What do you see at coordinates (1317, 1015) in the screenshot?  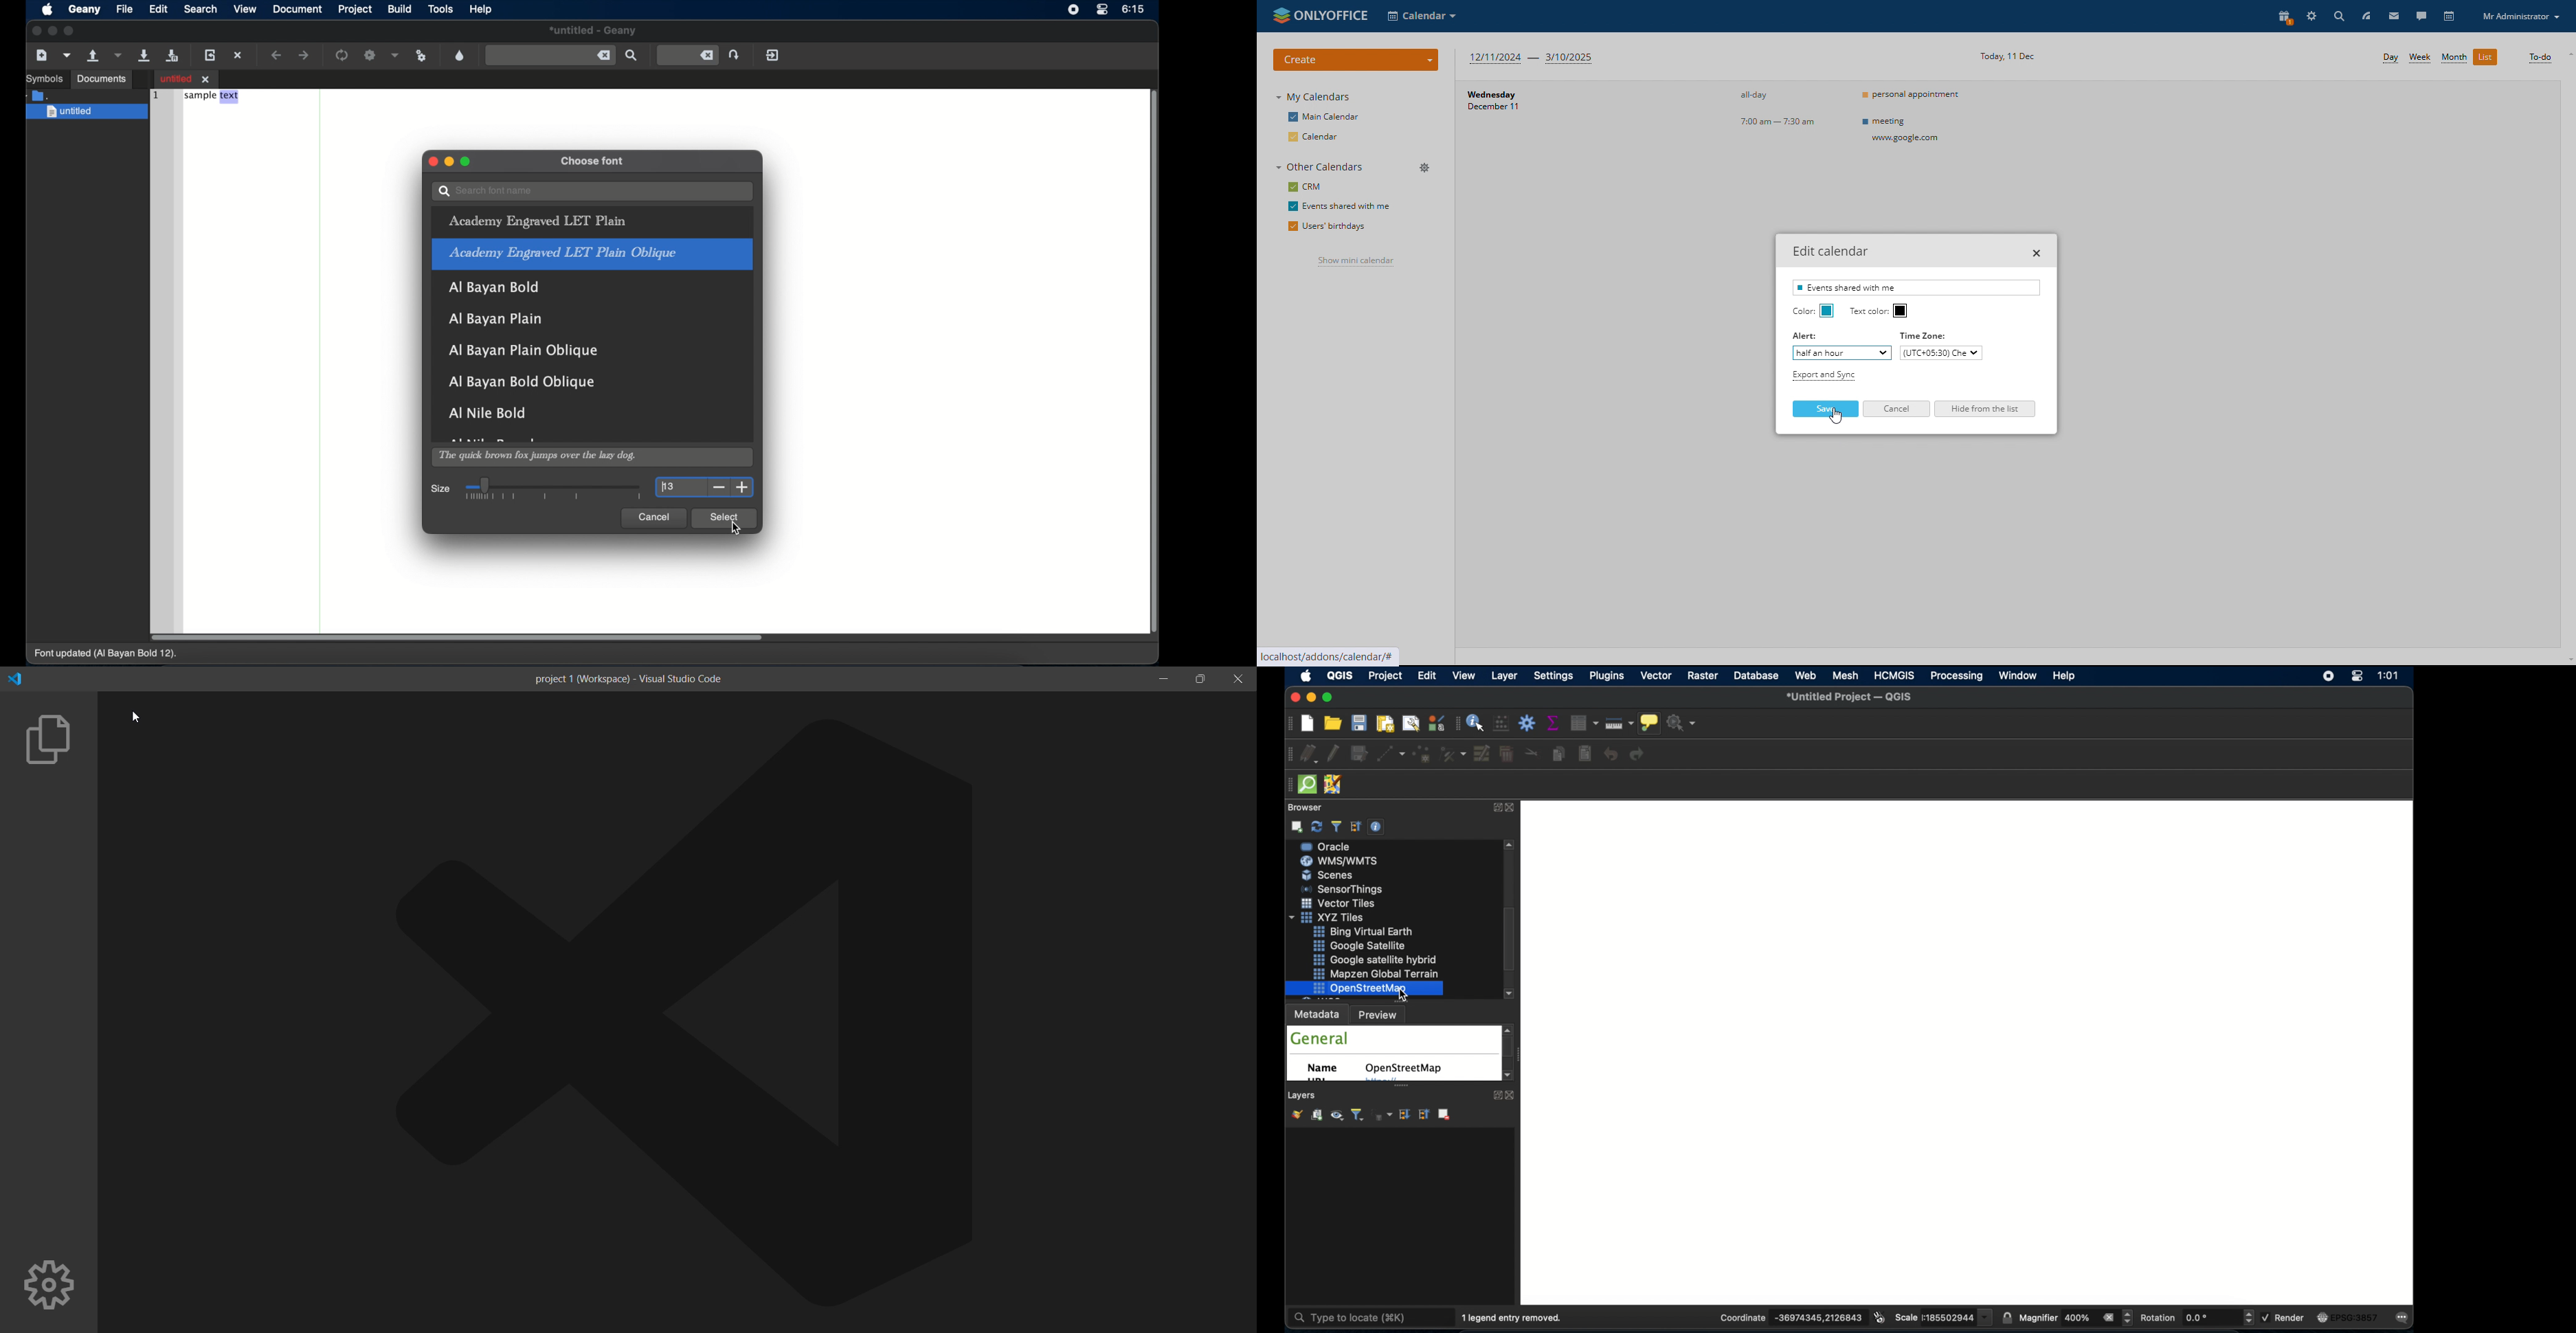 I see `metadata` at bounding box center [1317, 1015].